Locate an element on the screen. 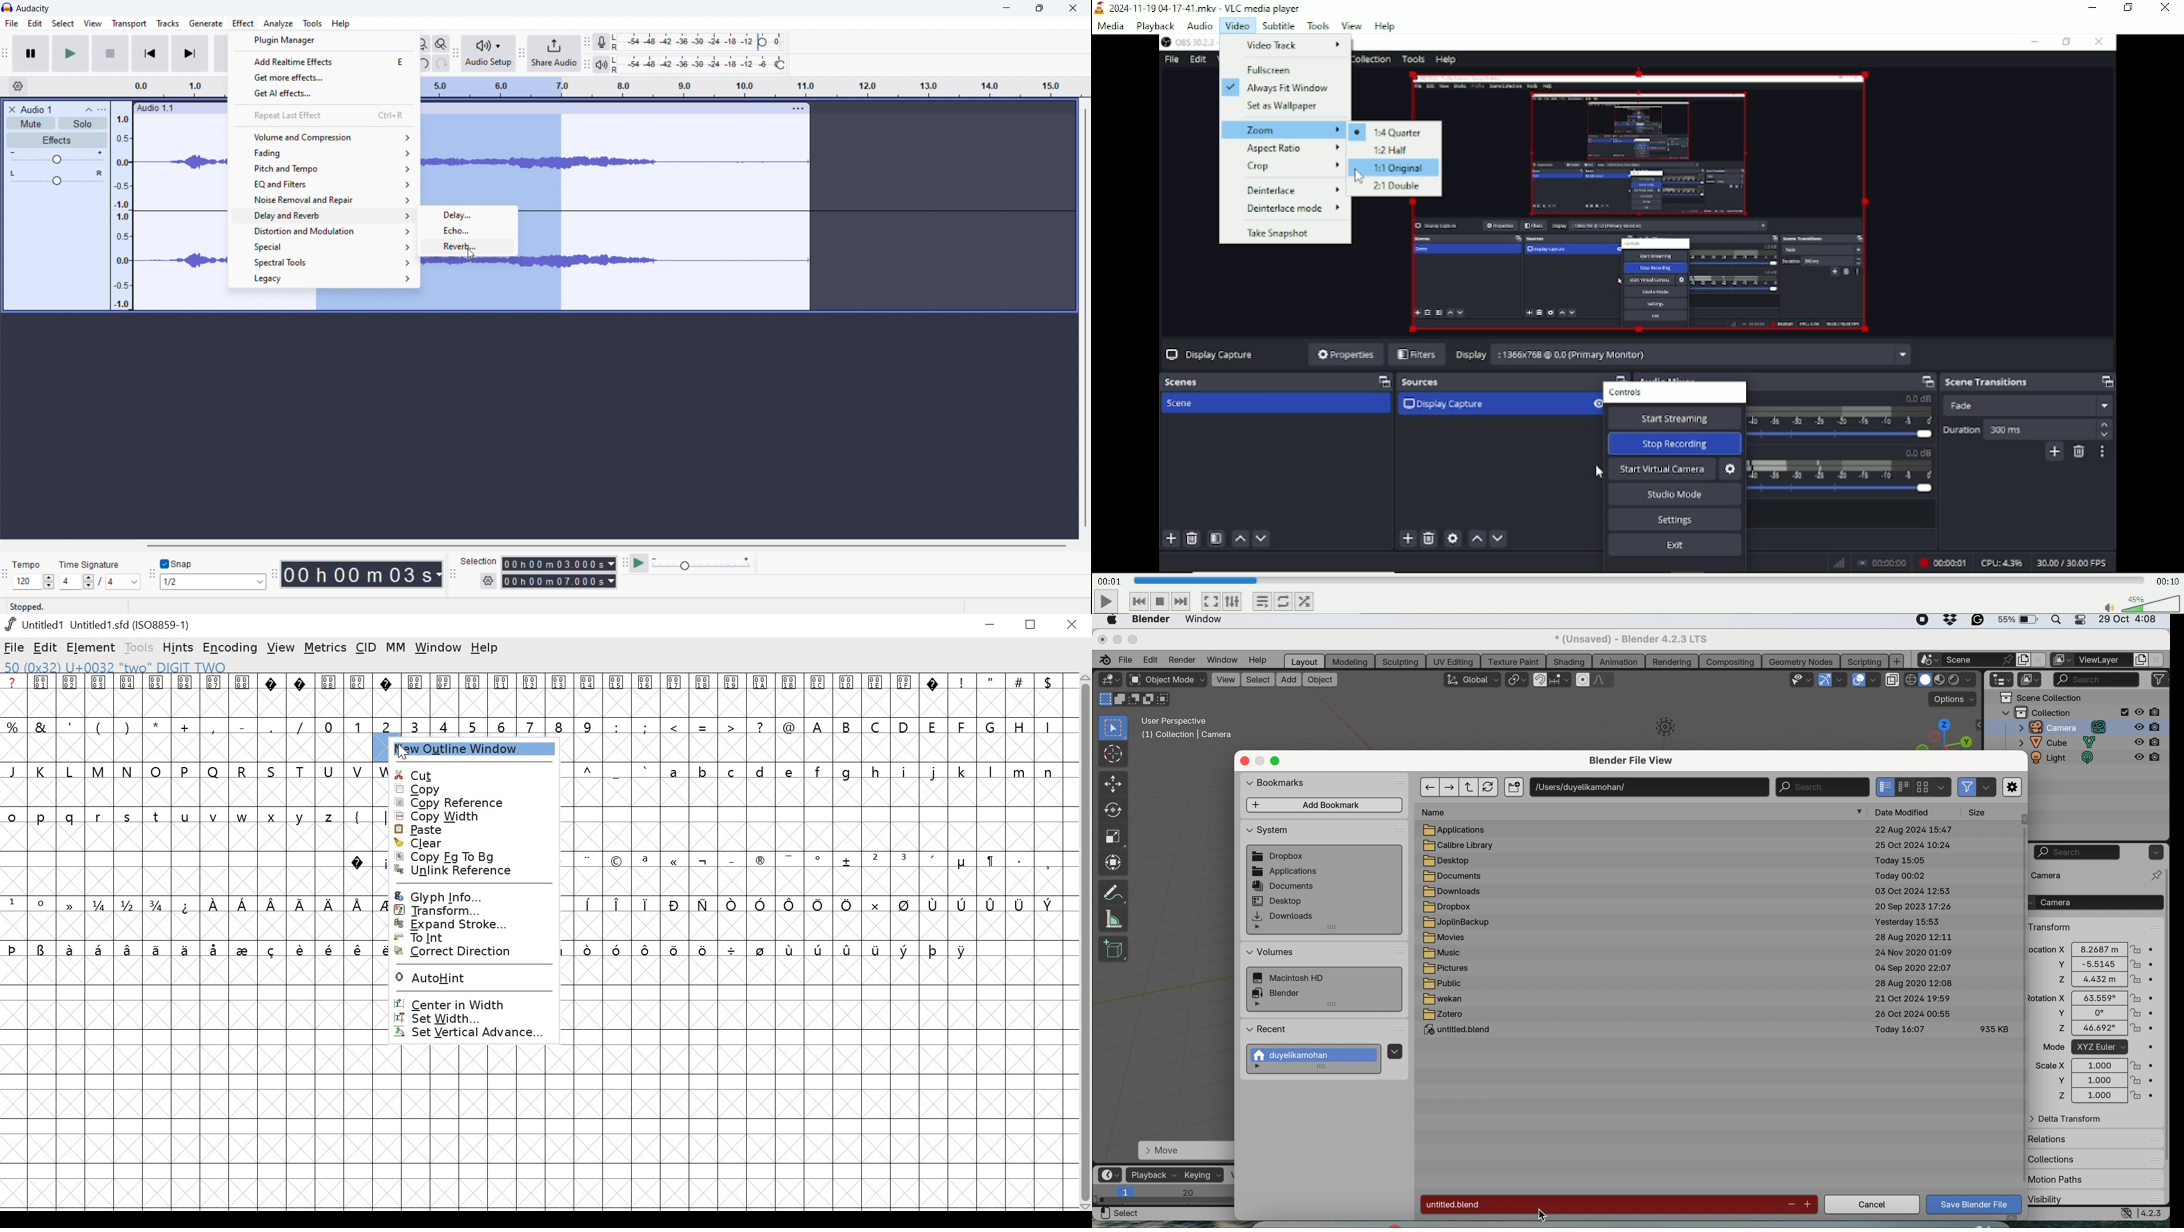 The height and width of the screenshot is (1232, 2184). set as wallpaper is located at coordinates (1284, 106).